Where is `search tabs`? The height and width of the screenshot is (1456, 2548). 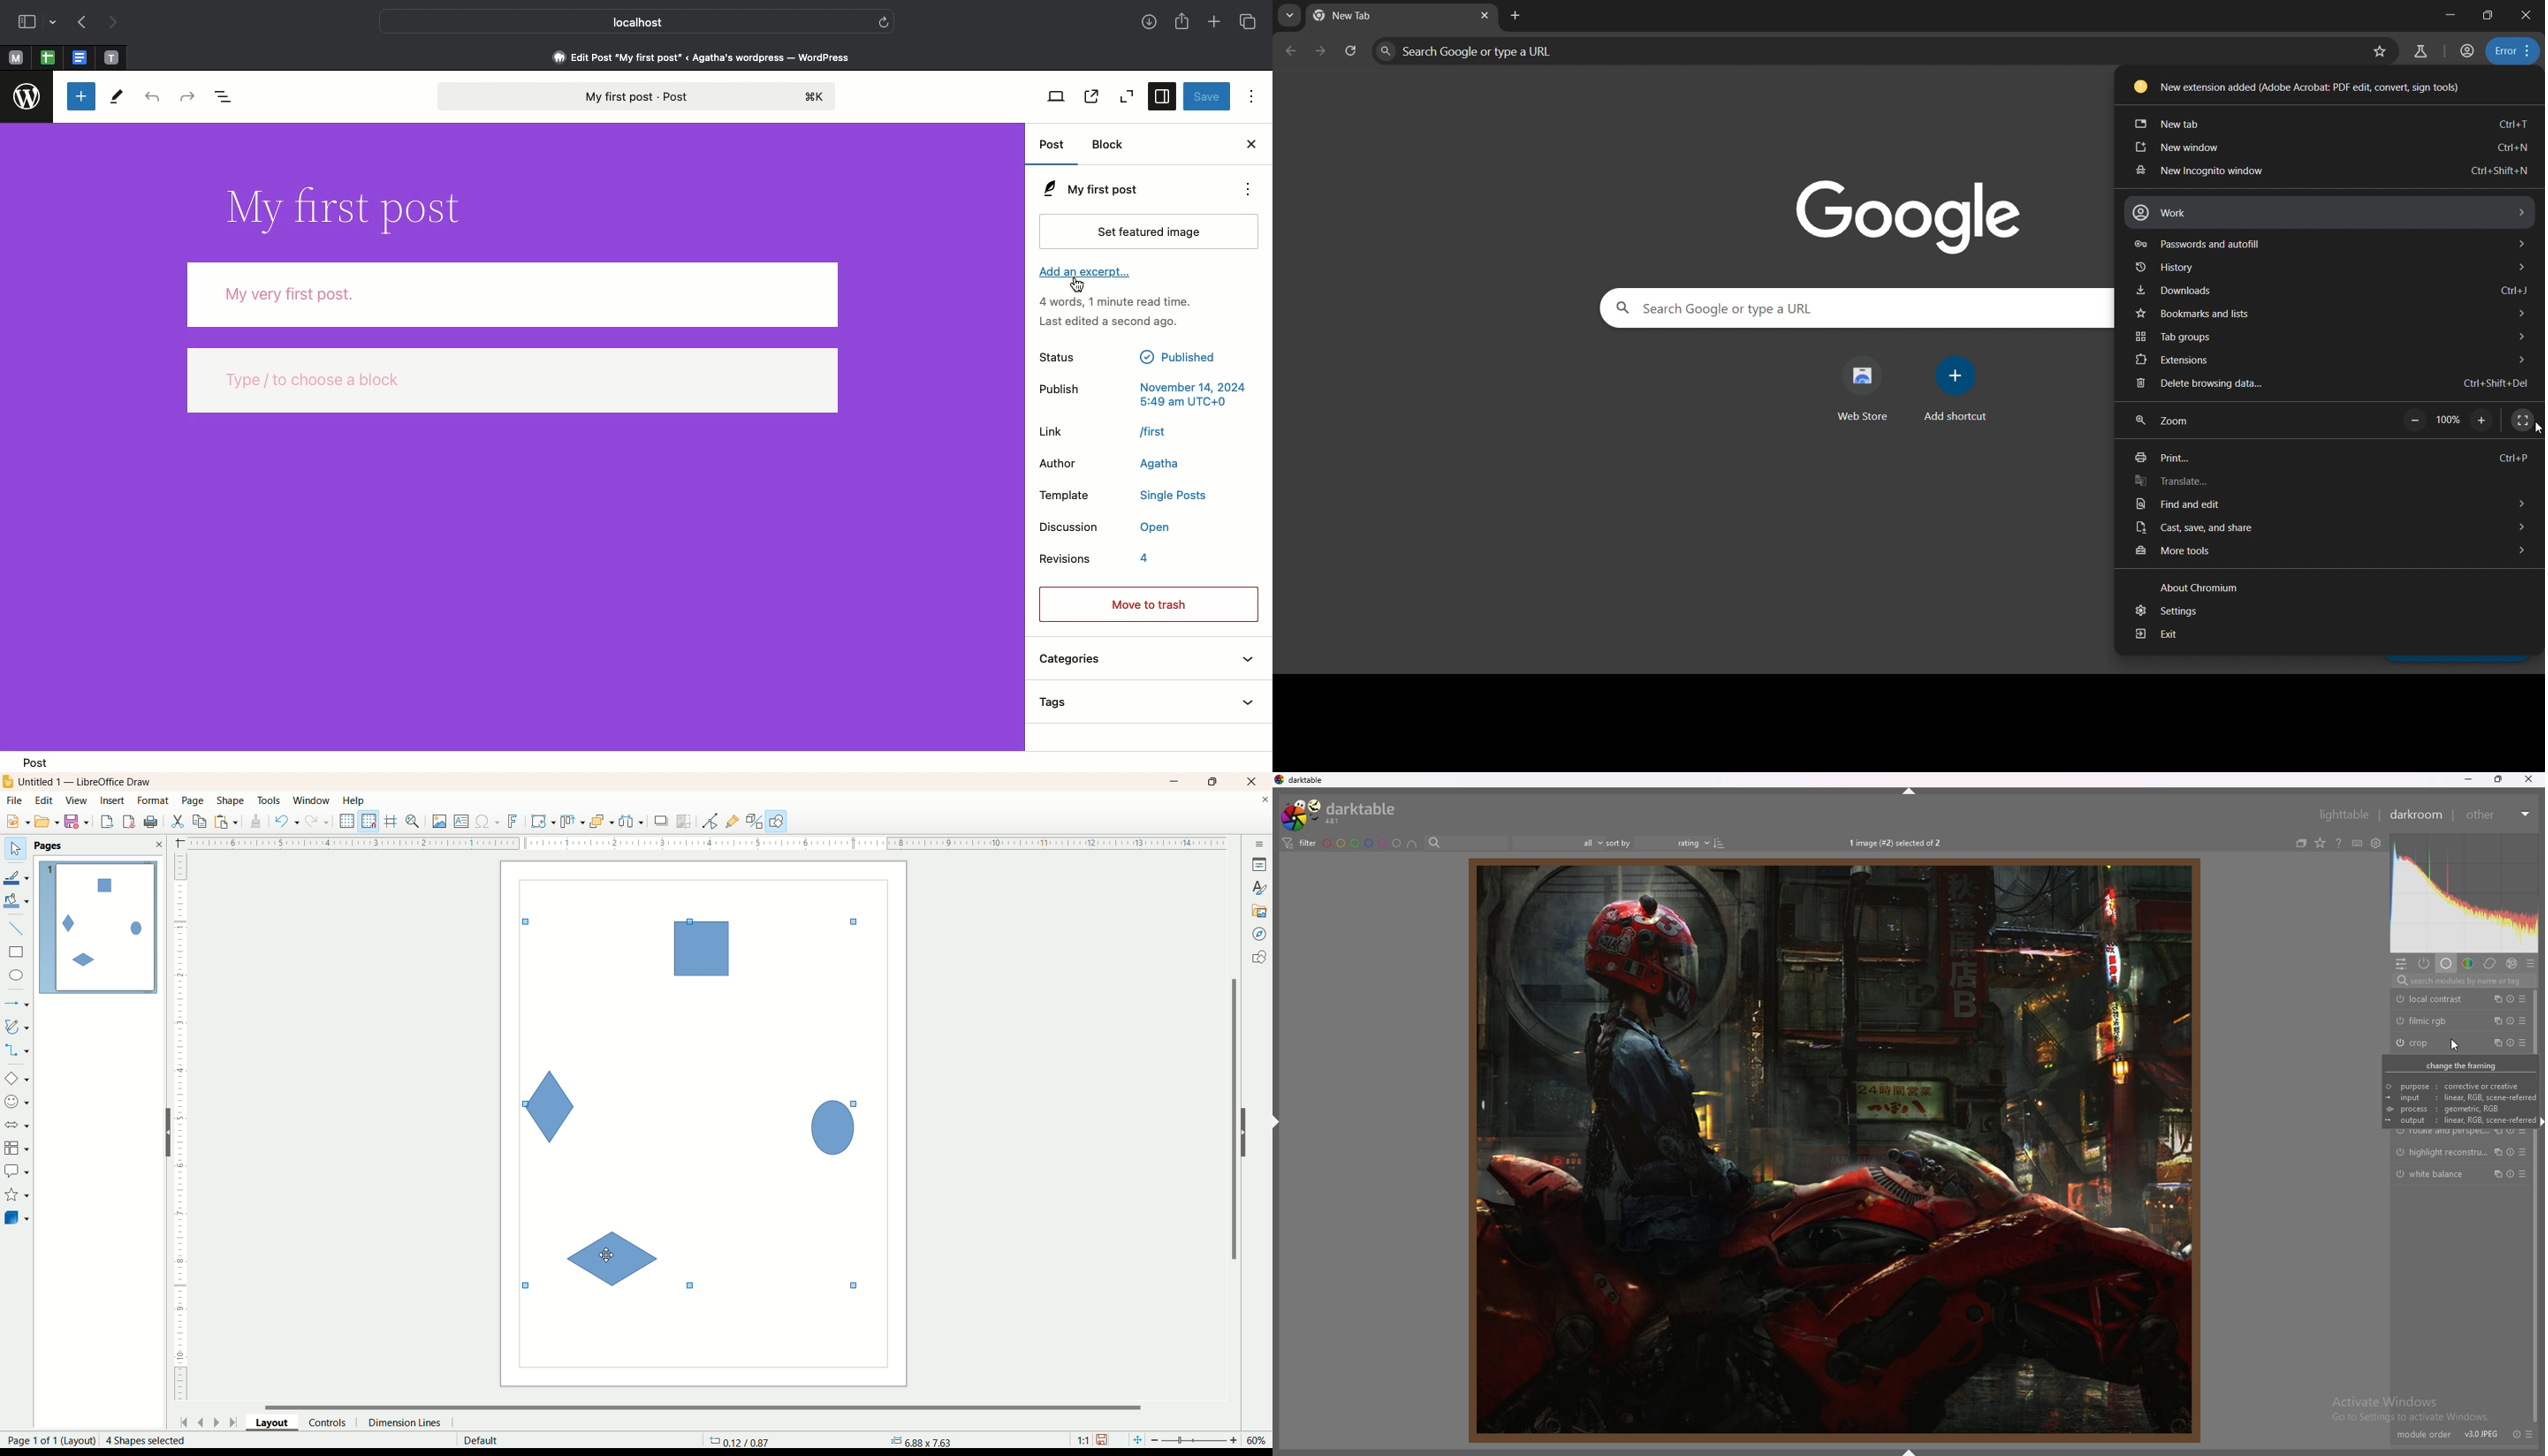
search tabs is located at coordinates (1288, 16).